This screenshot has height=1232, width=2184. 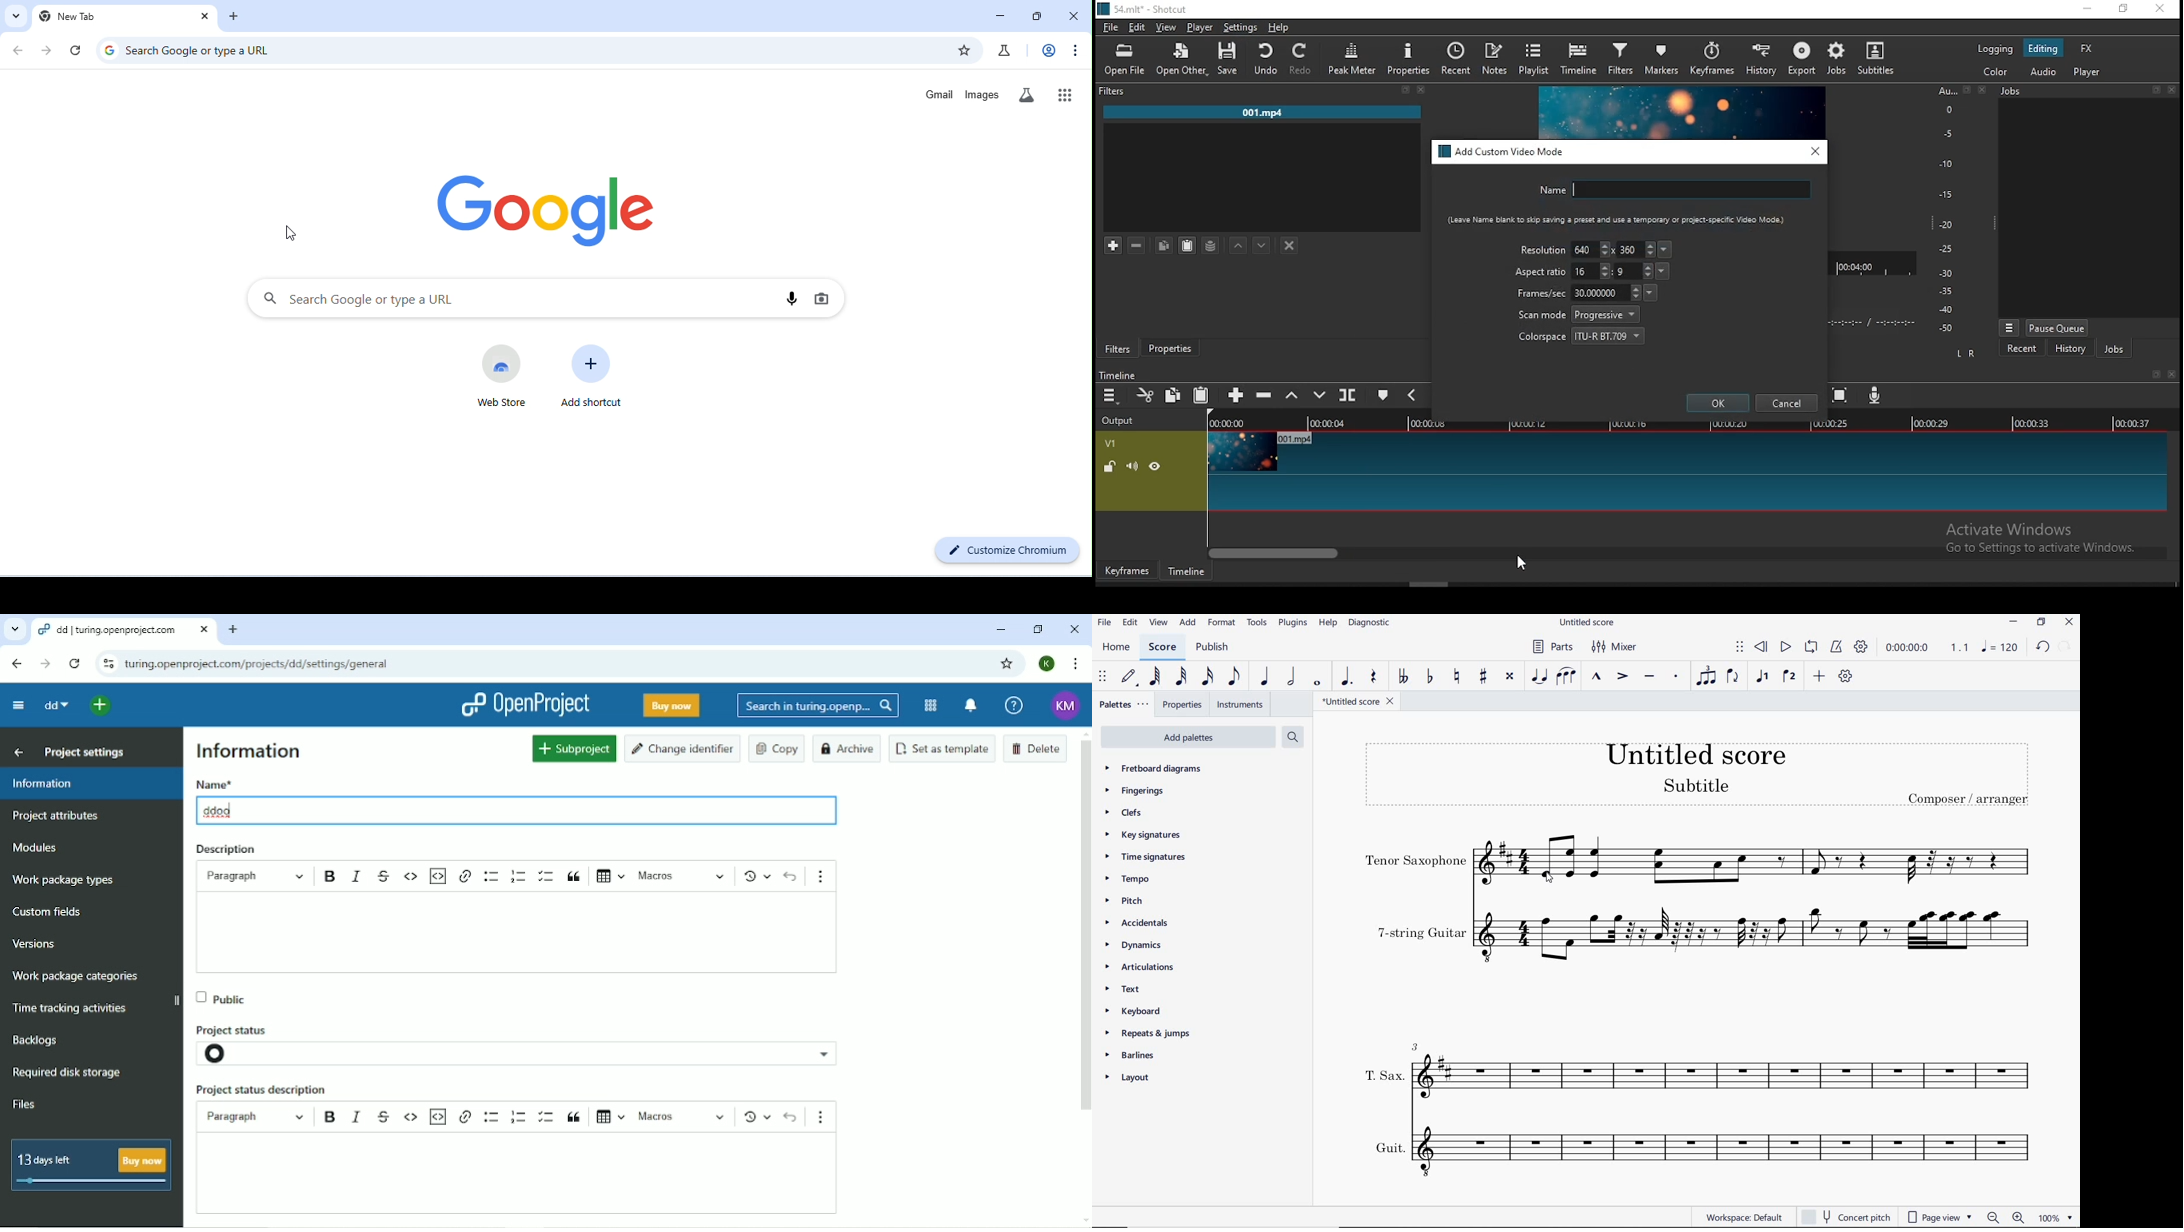 What do you see at coordinates (1579, 315) in the screenshot?
I see `scan mode` at bounding box center [1579, 315].